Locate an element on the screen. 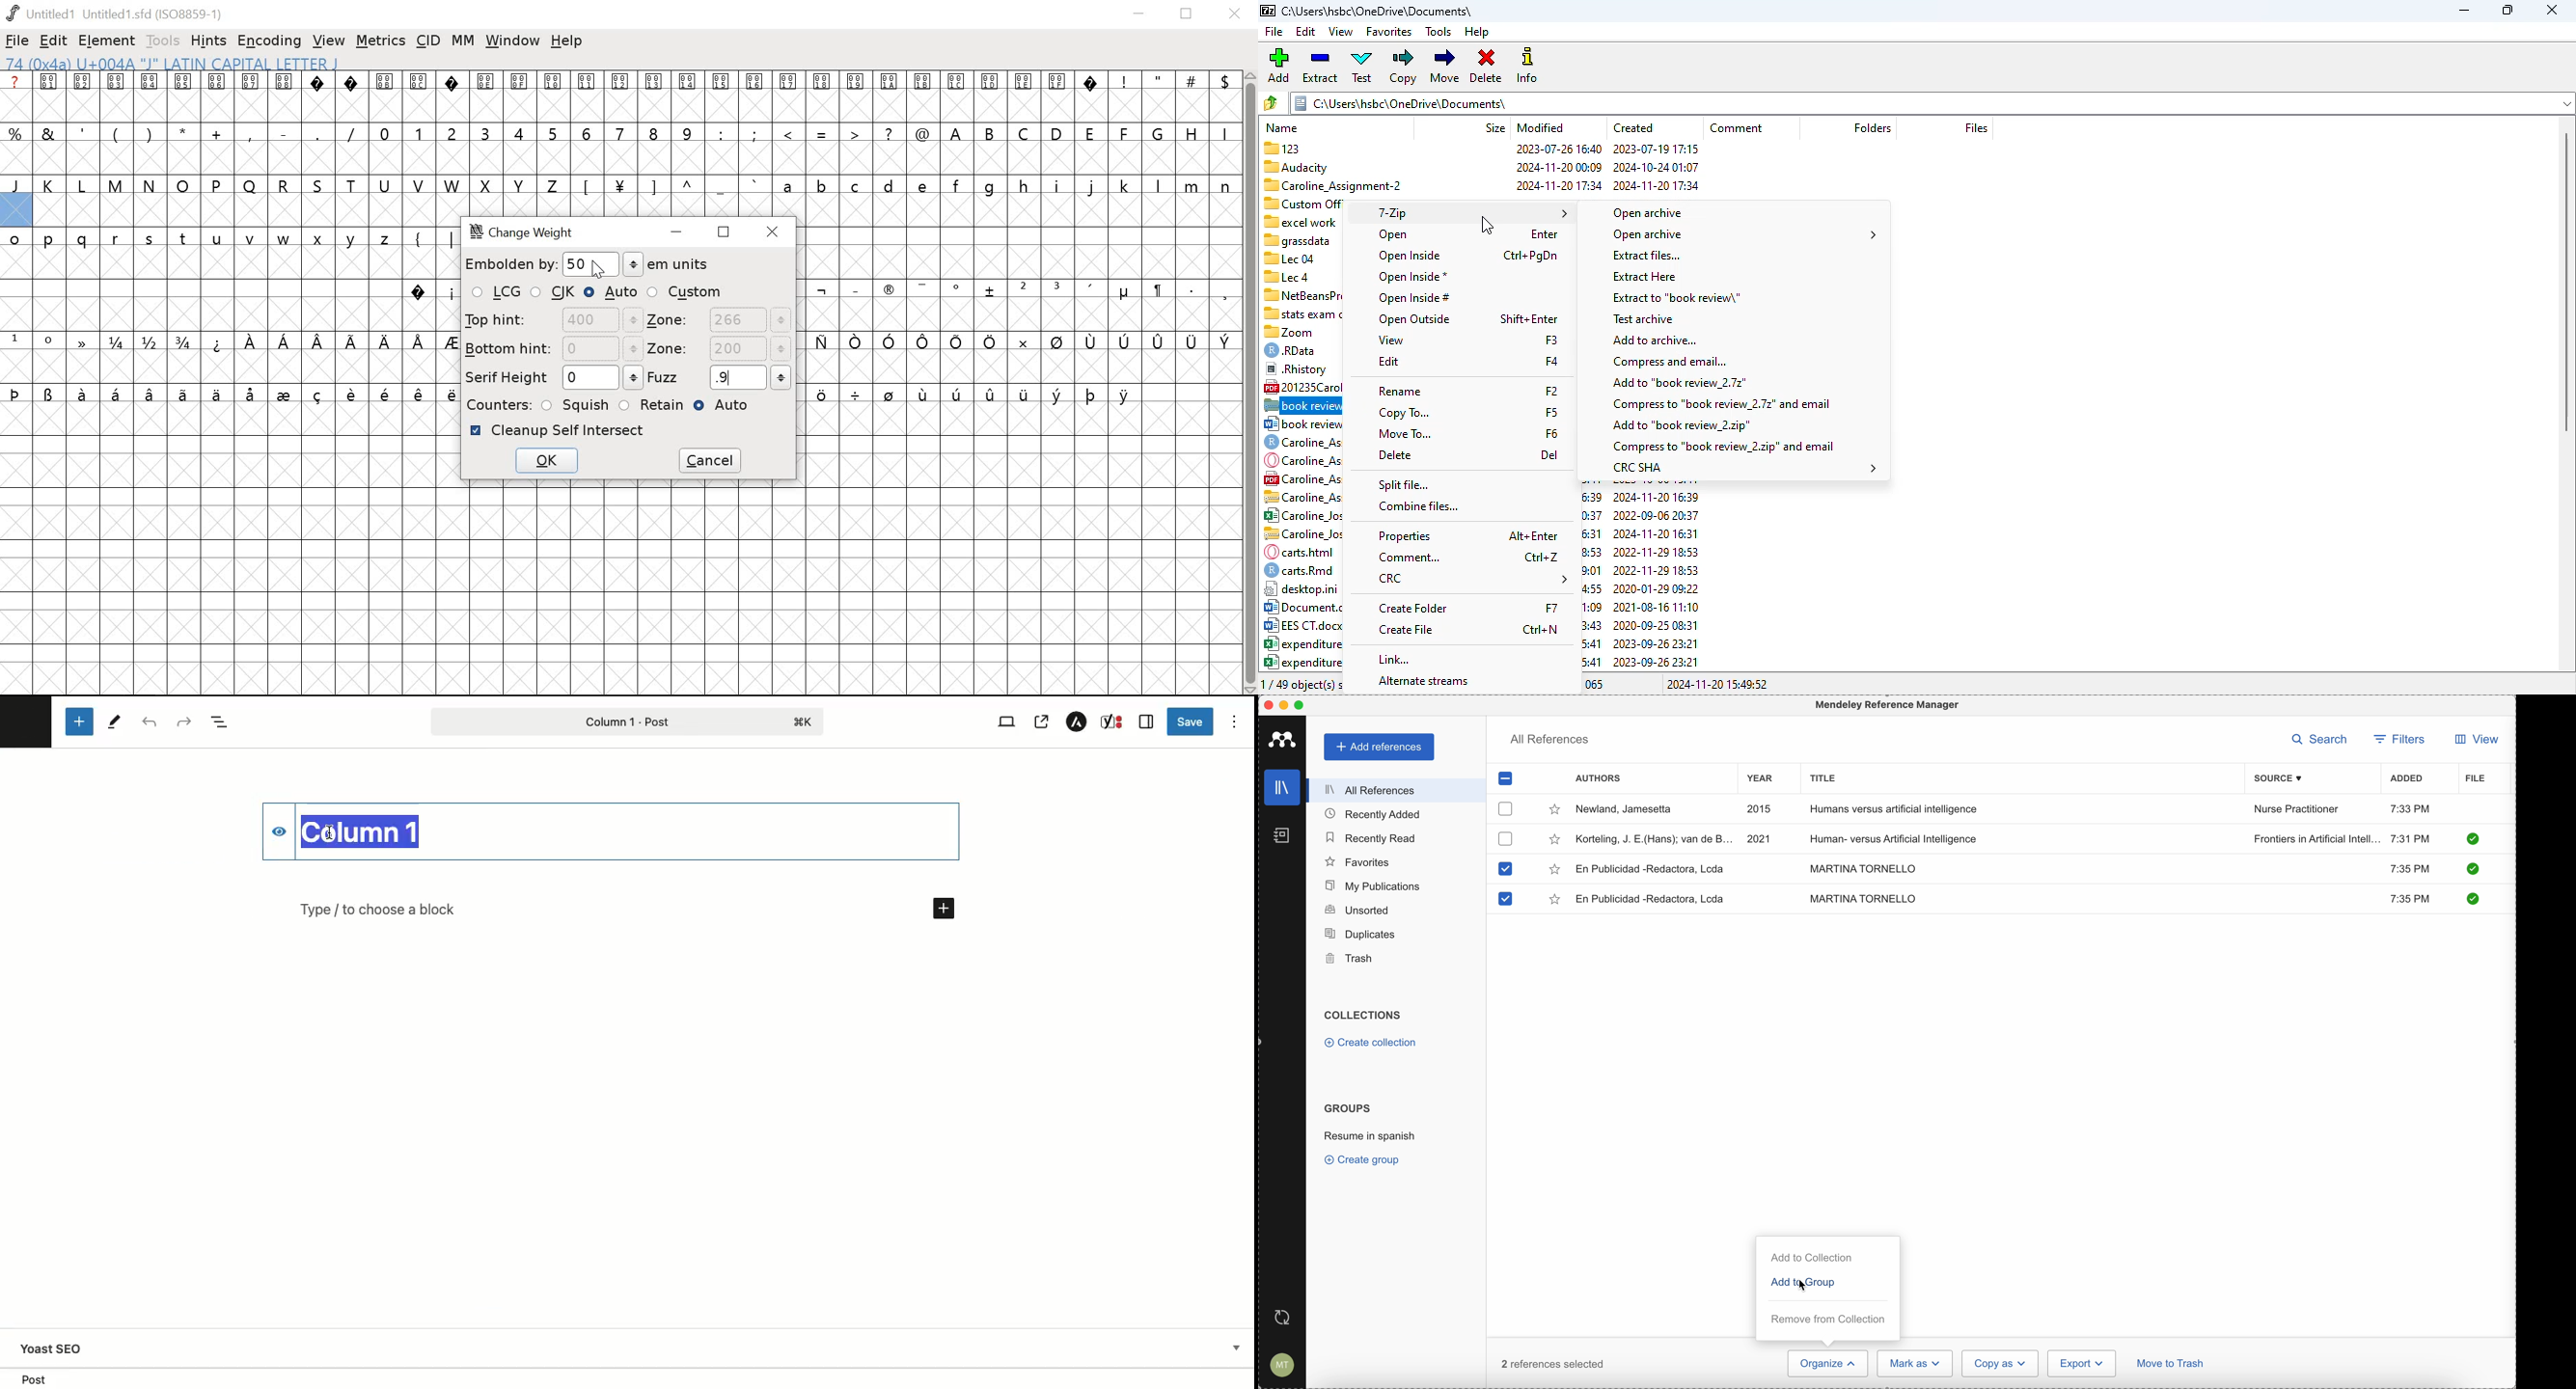 The image size is (2576, 1400). Korteling, J.E.(Hans) is located at coordinates (1655, 839).